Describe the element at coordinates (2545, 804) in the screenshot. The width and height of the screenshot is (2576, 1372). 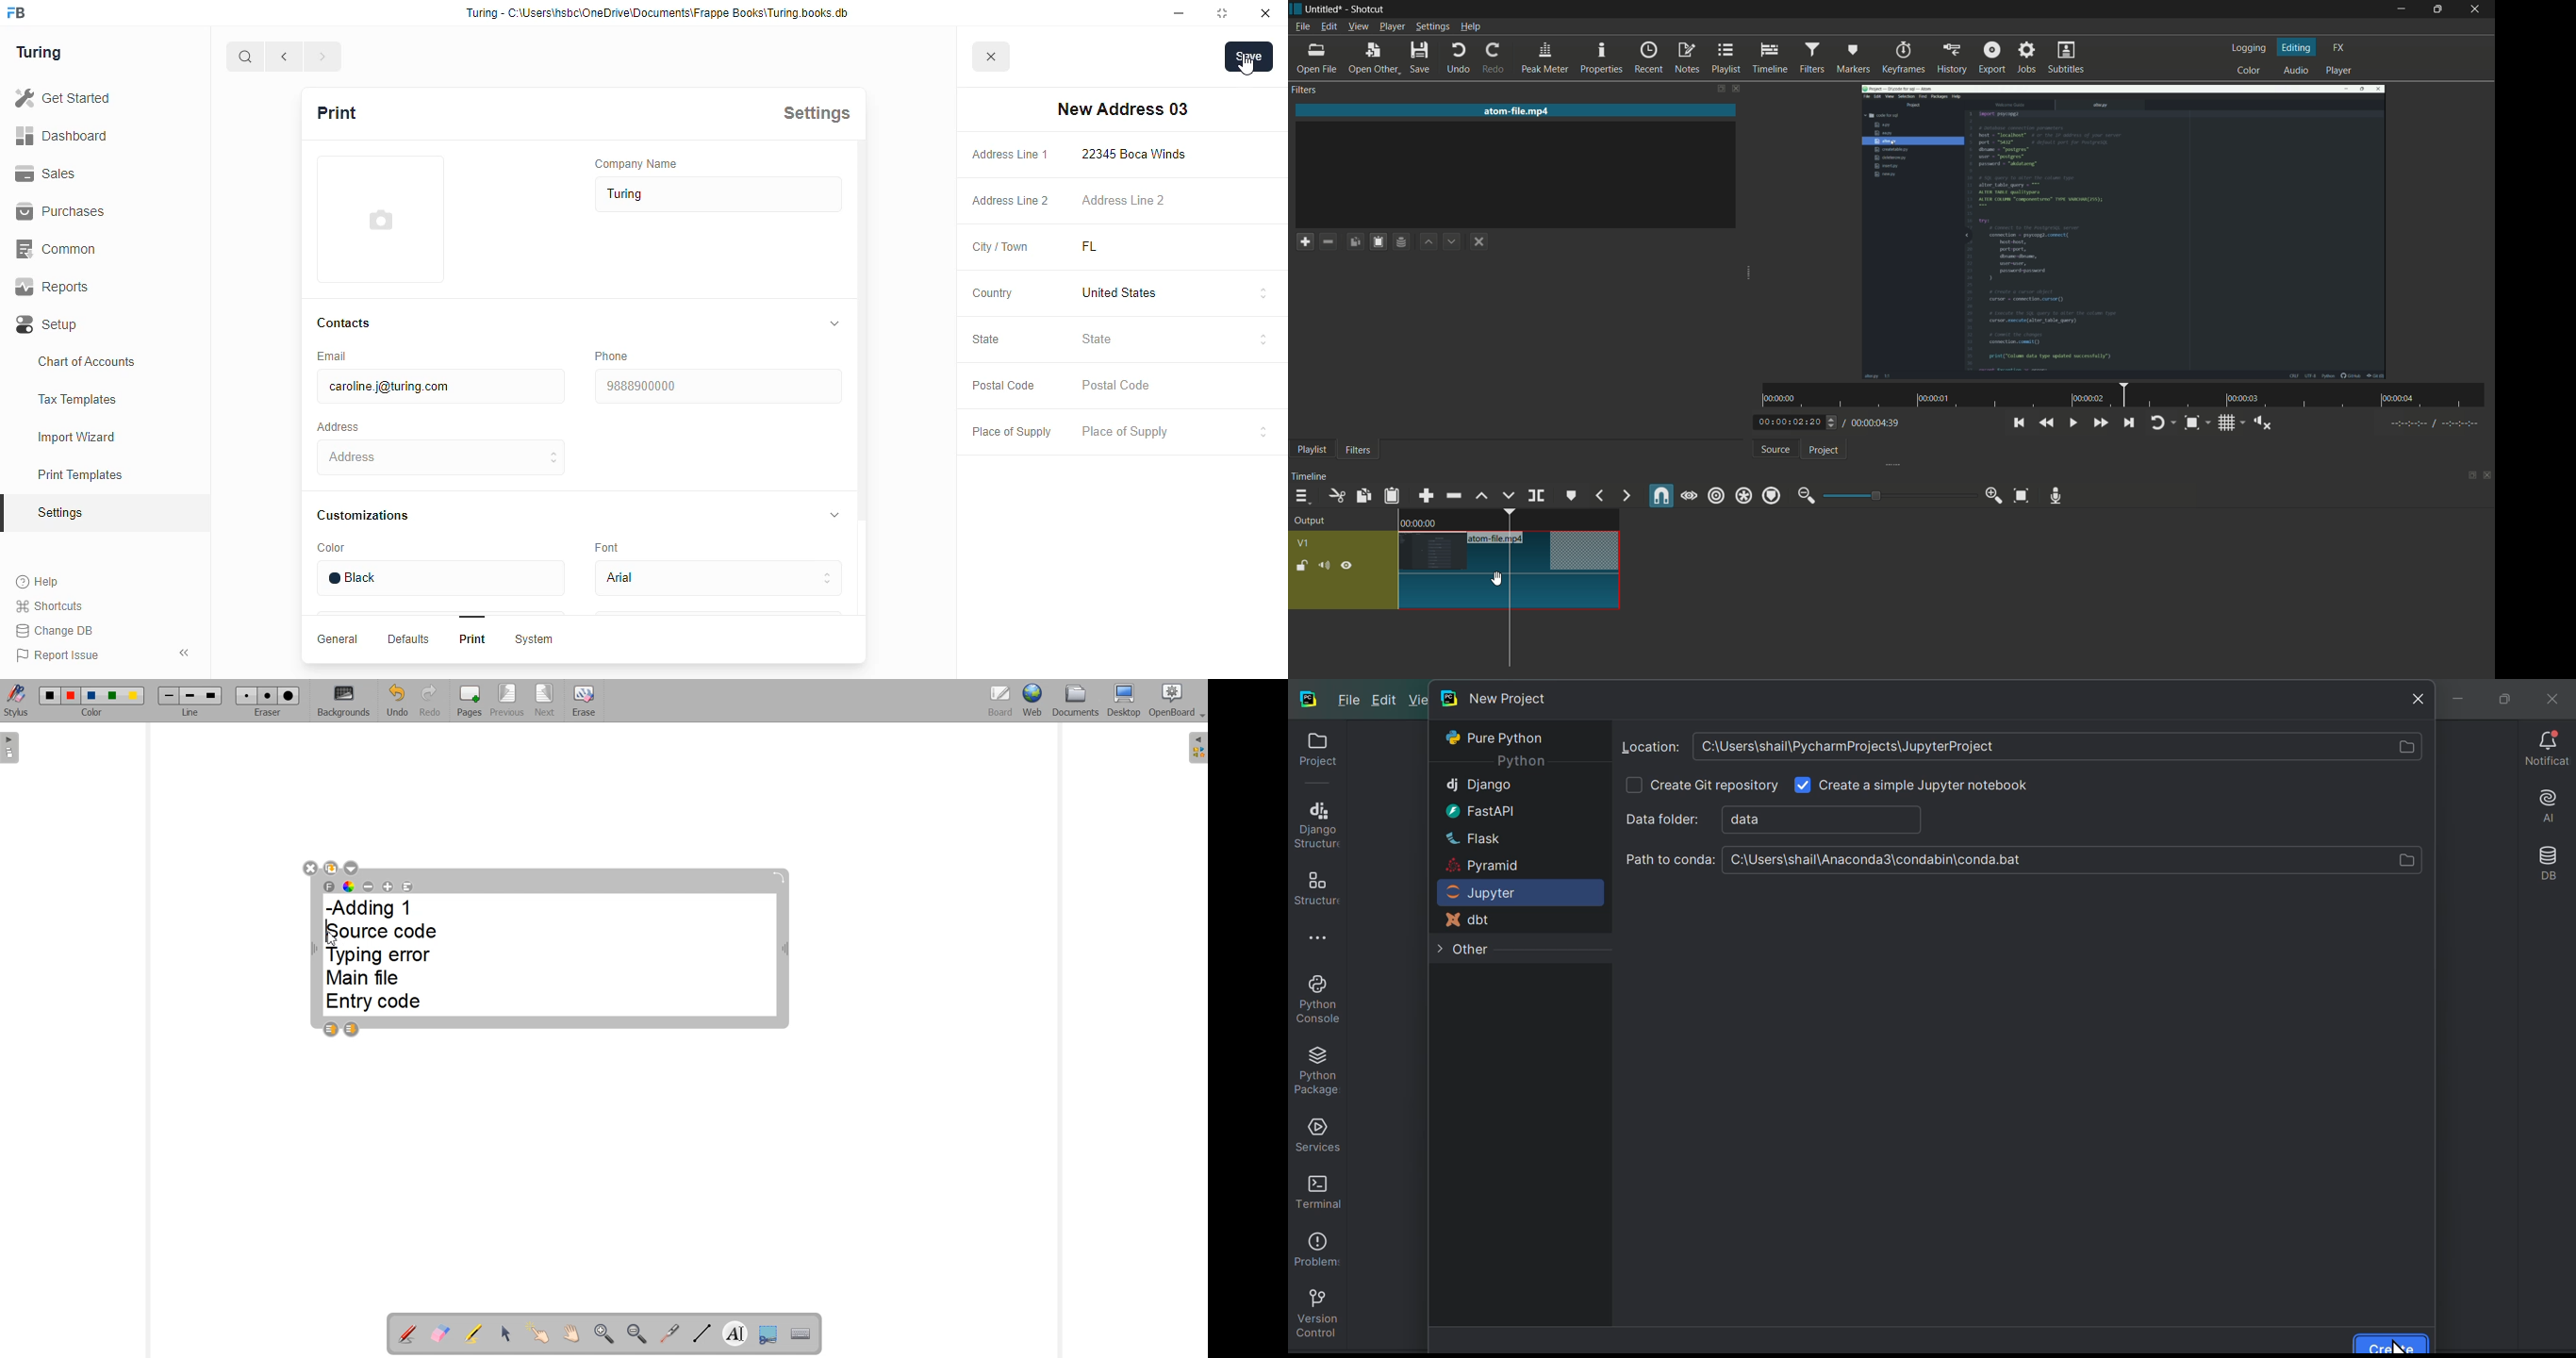
I see `AI assistant` at that location.